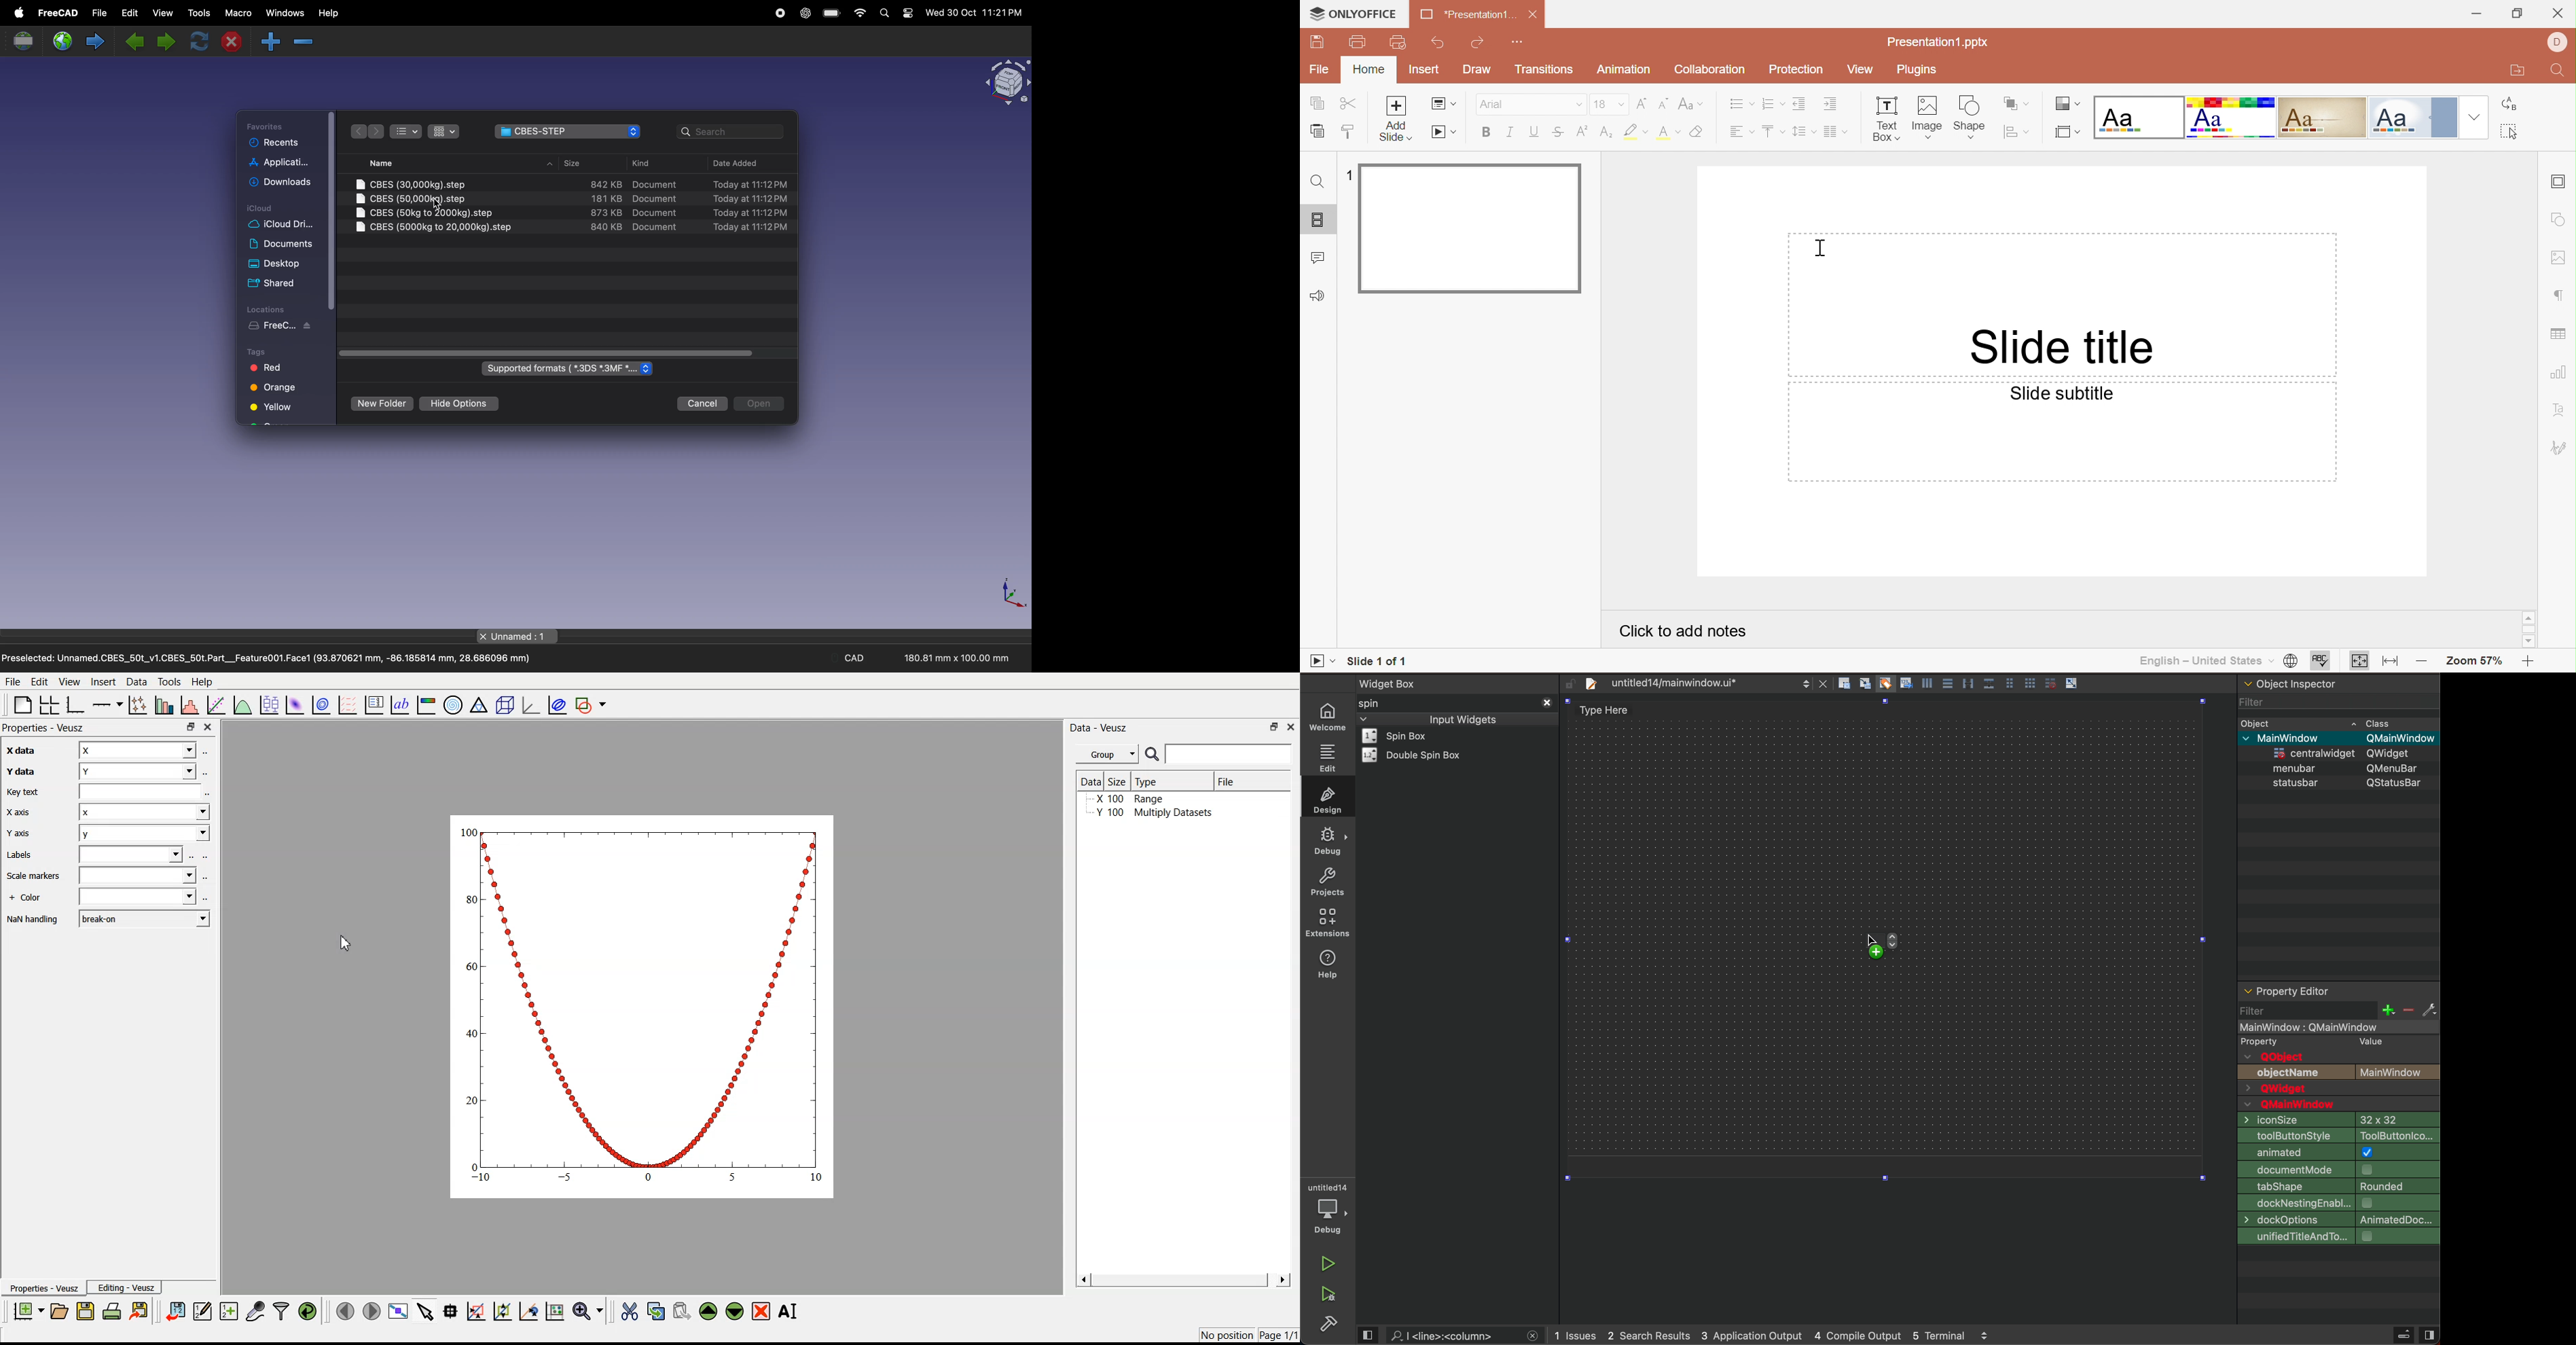 The width and height of the screenshot is (2576, 1372). I want to click on Classic, so click(2324, 118).